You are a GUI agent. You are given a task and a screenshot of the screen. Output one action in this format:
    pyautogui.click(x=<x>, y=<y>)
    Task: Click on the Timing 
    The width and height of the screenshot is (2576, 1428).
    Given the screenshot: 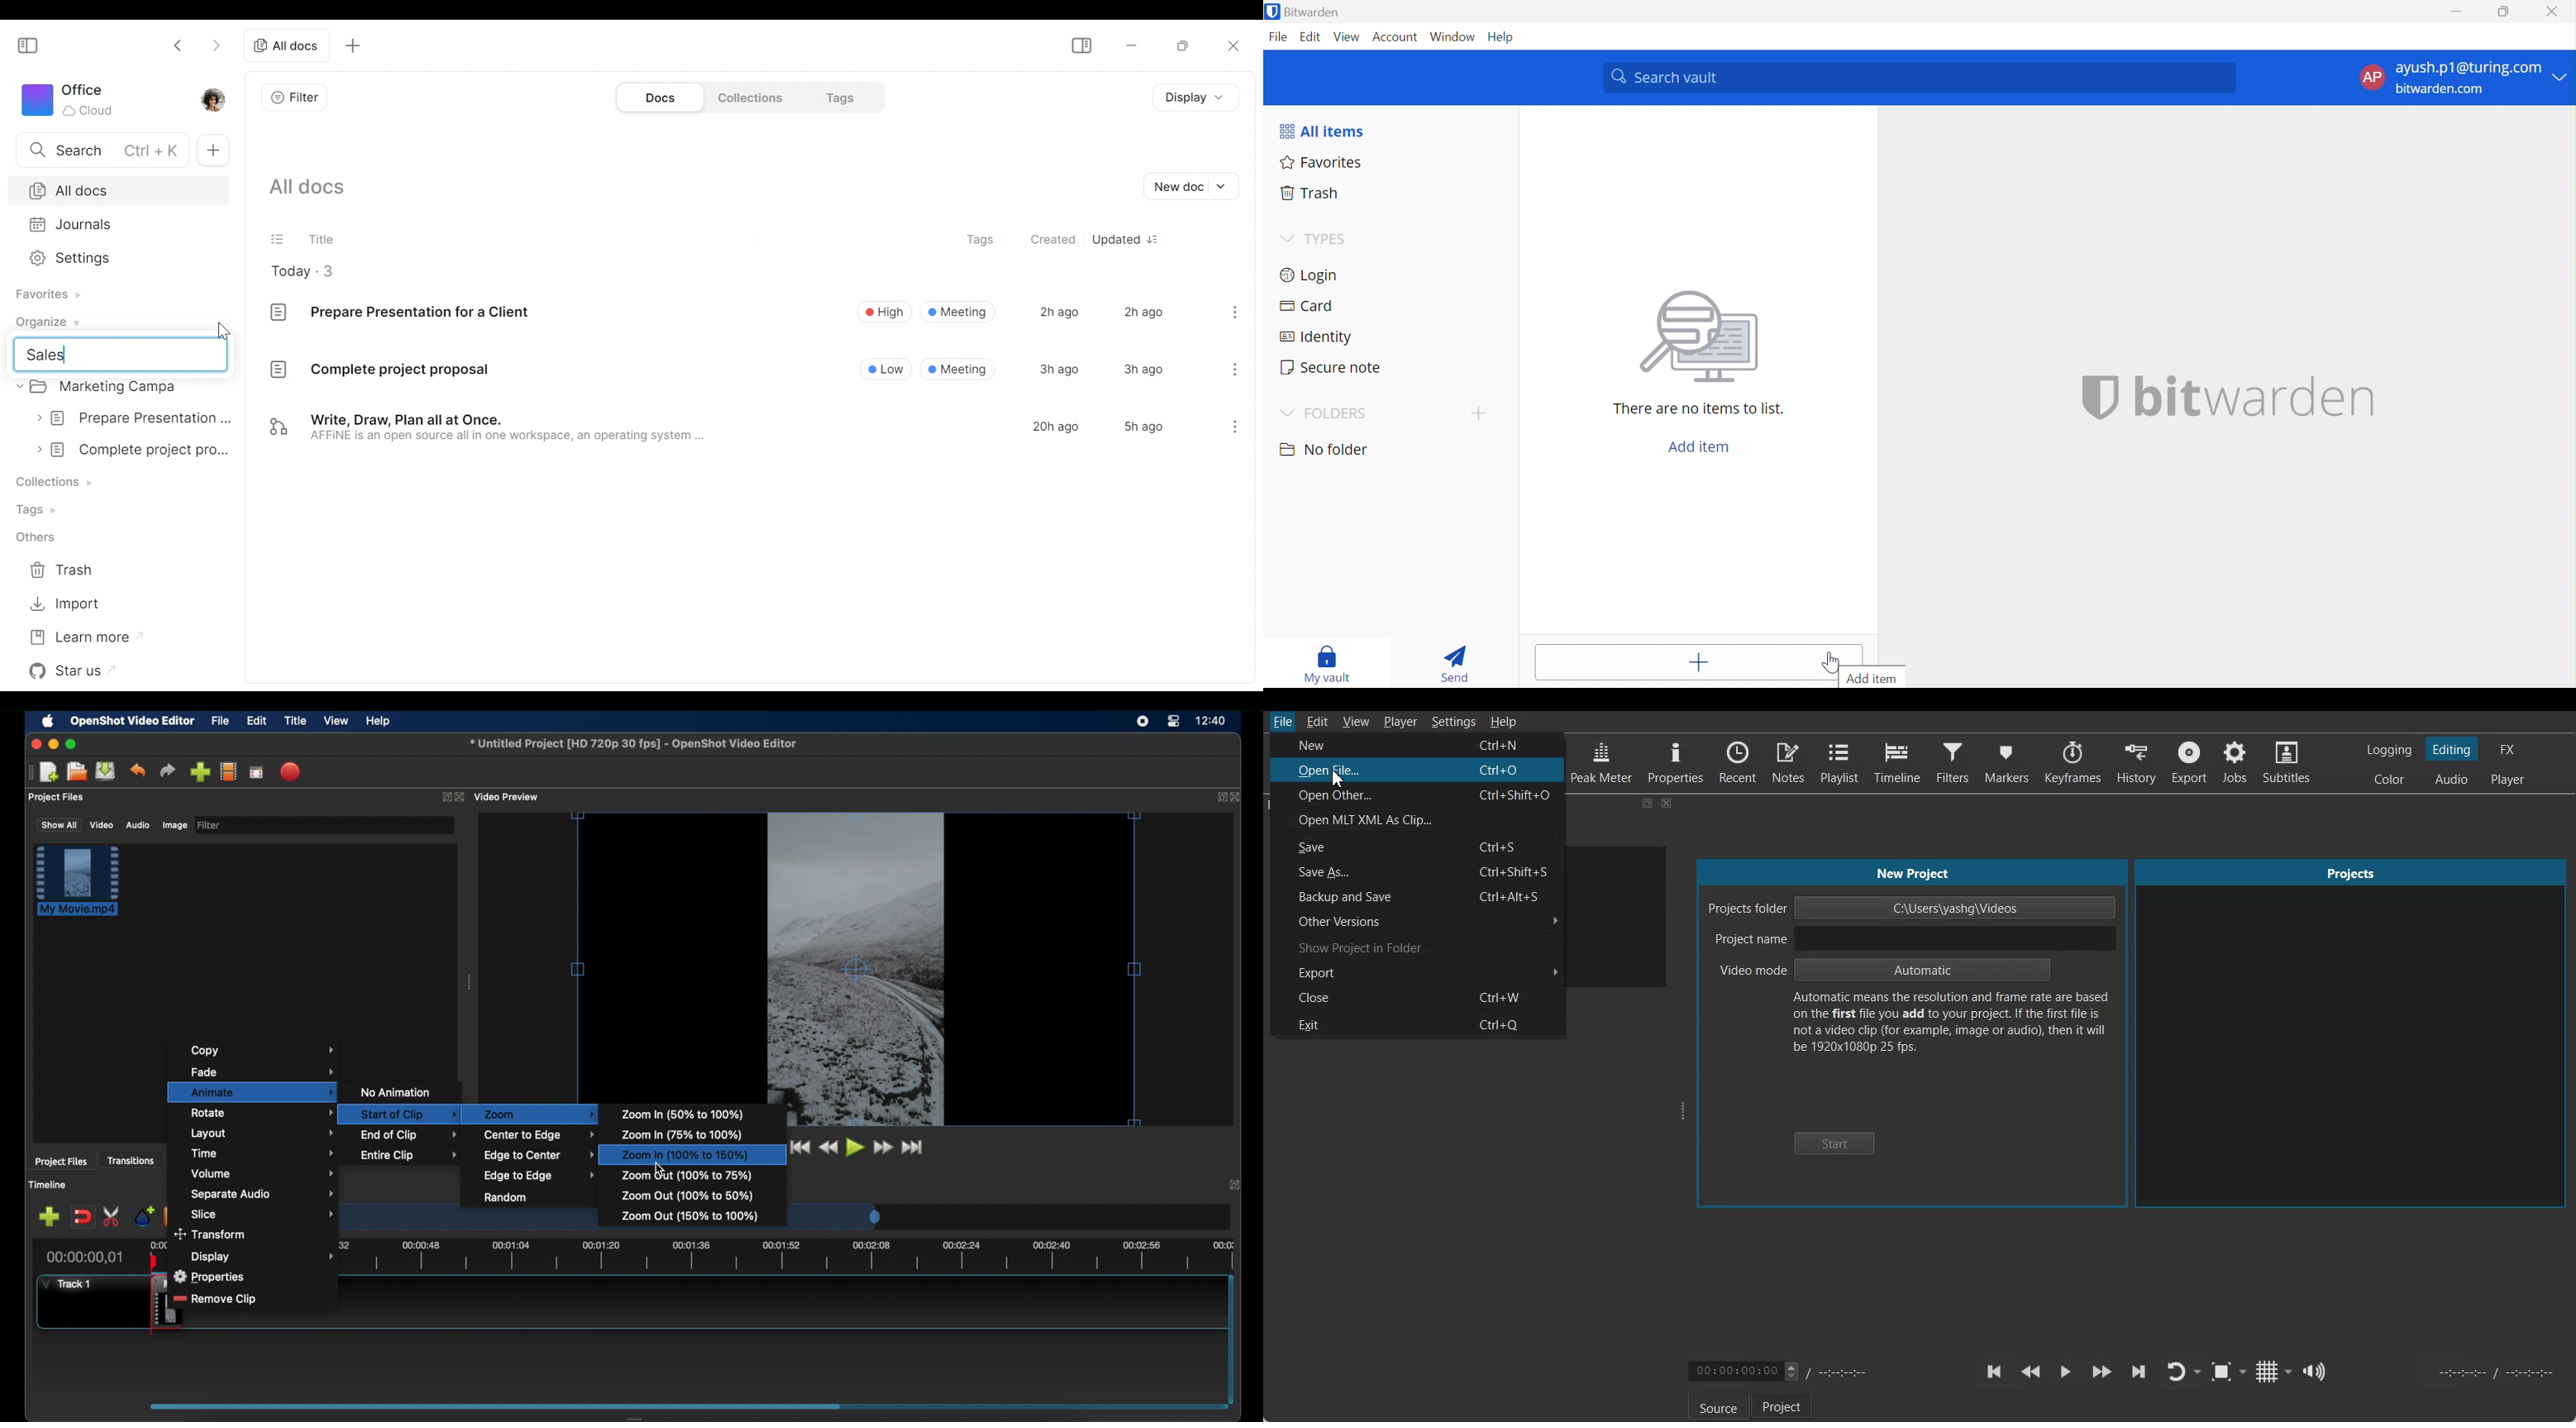 What is the action you would take?
    pyautogui.click(x=1842, y=1372)
    